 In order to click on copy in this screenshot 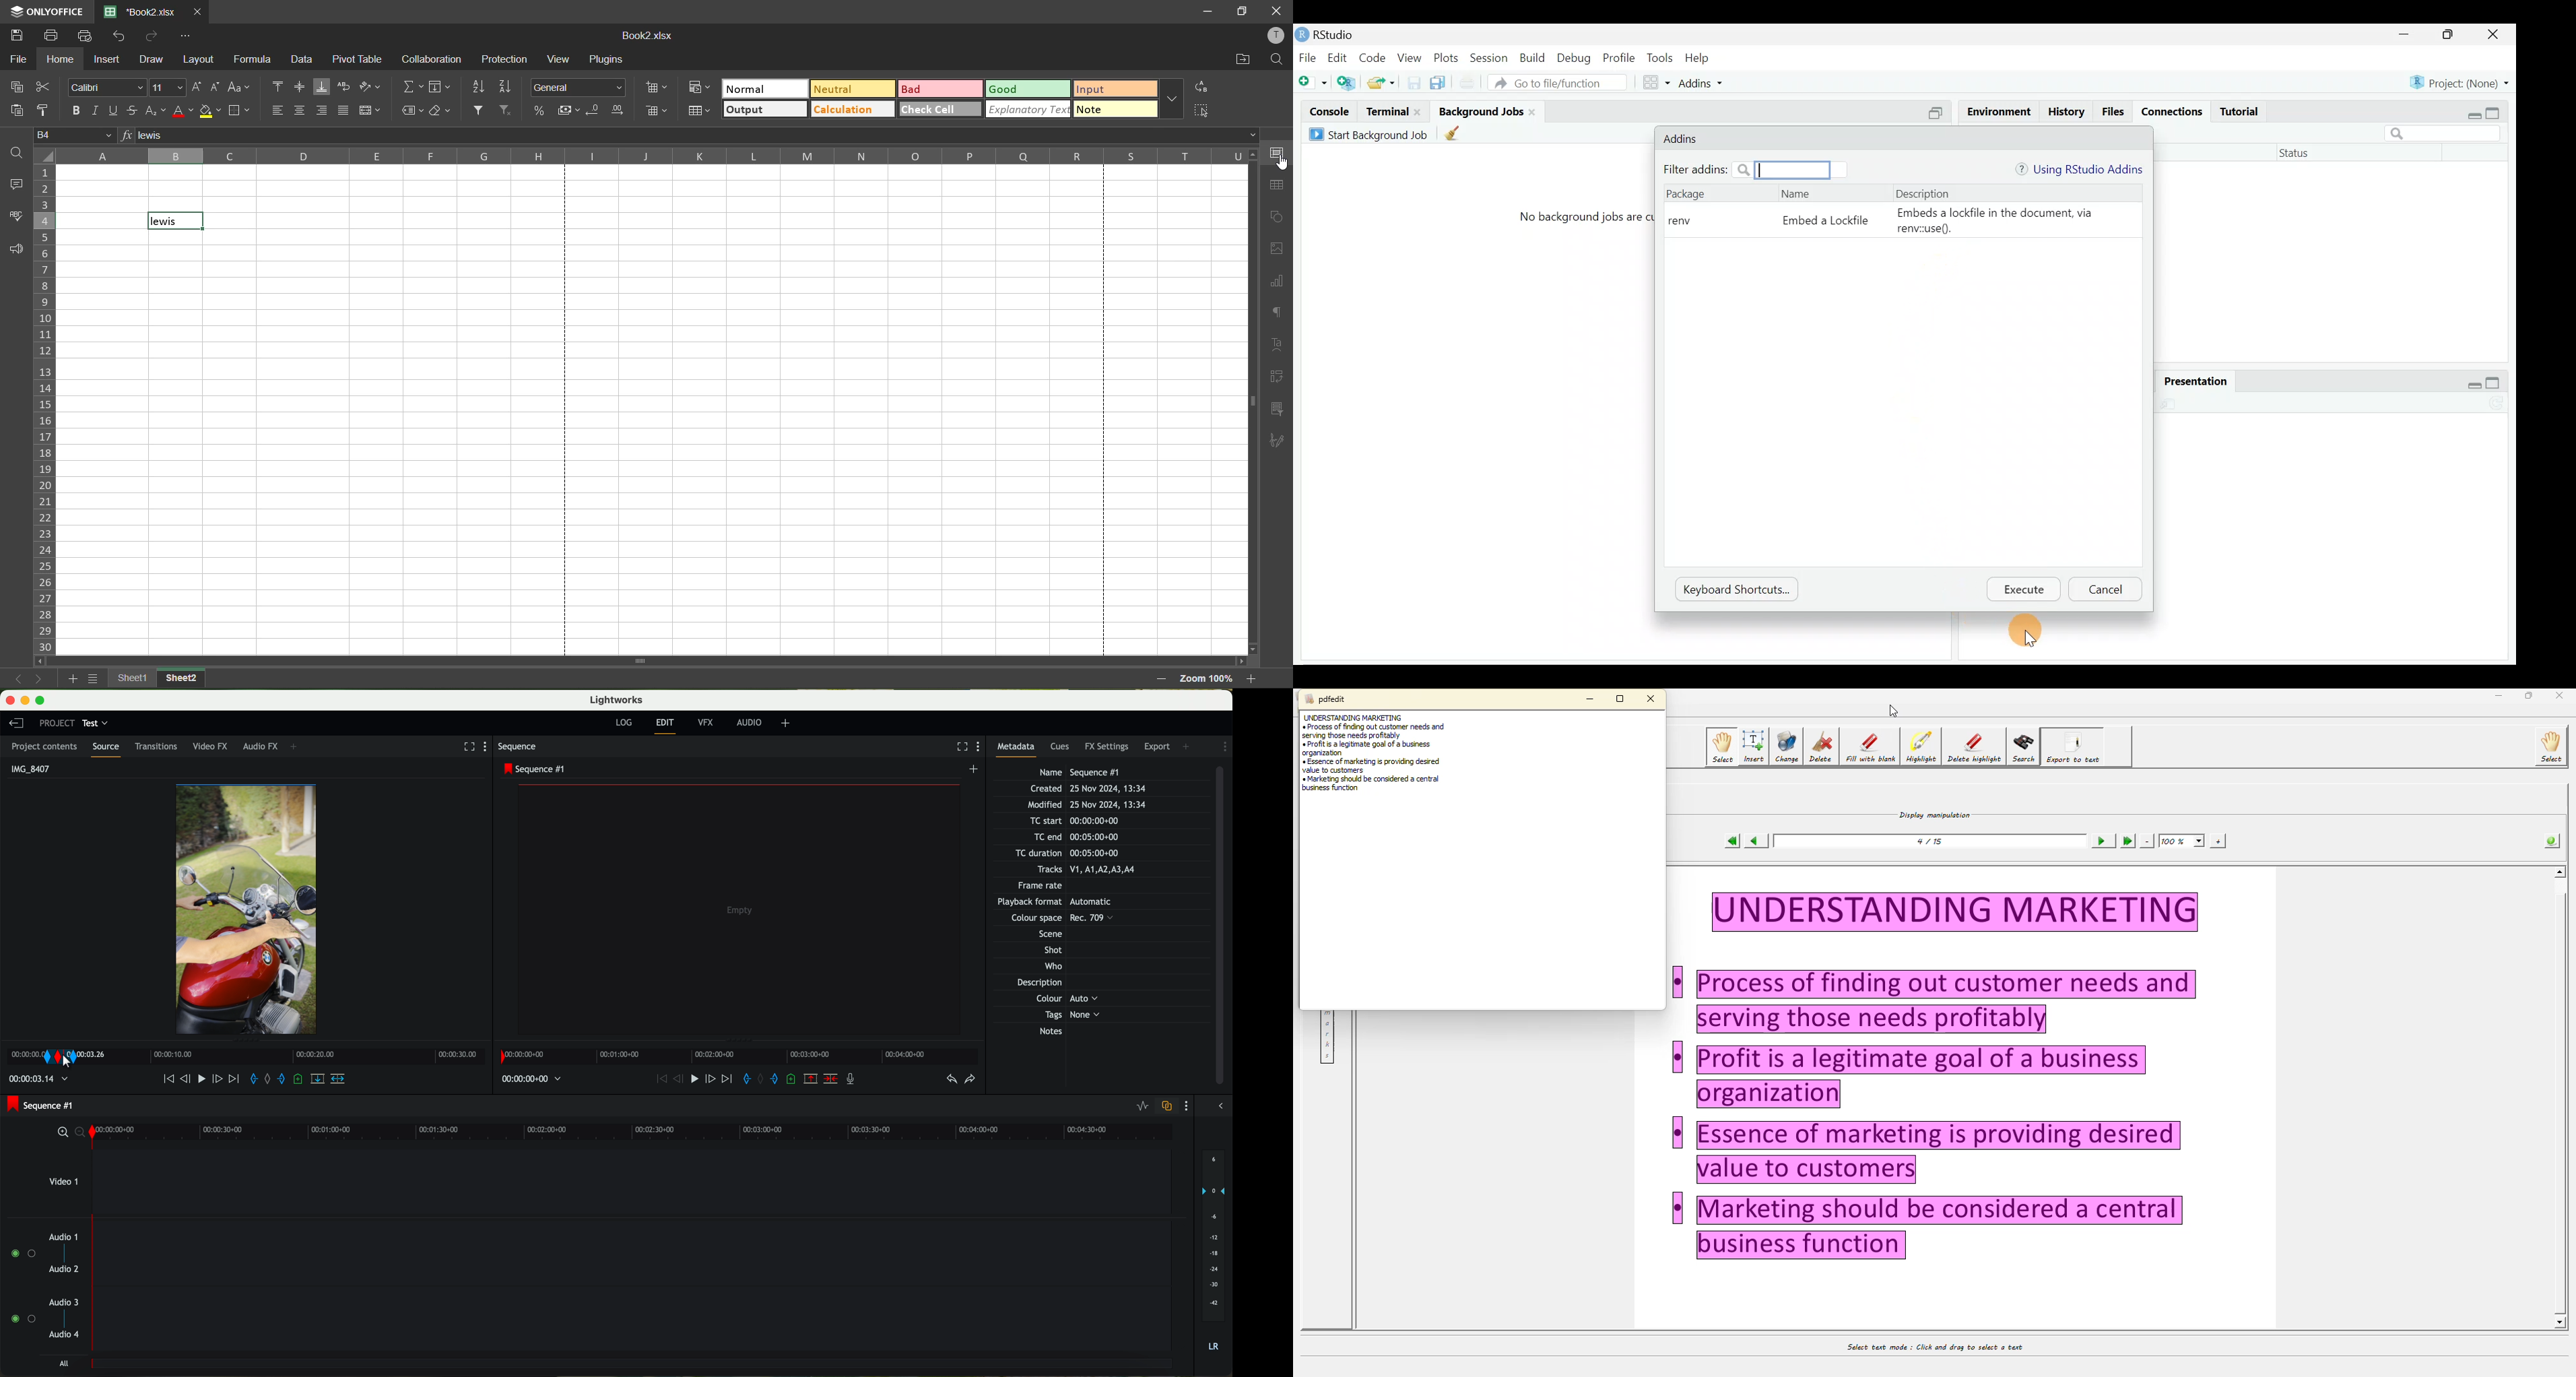, I will do `click(20, 87)`.